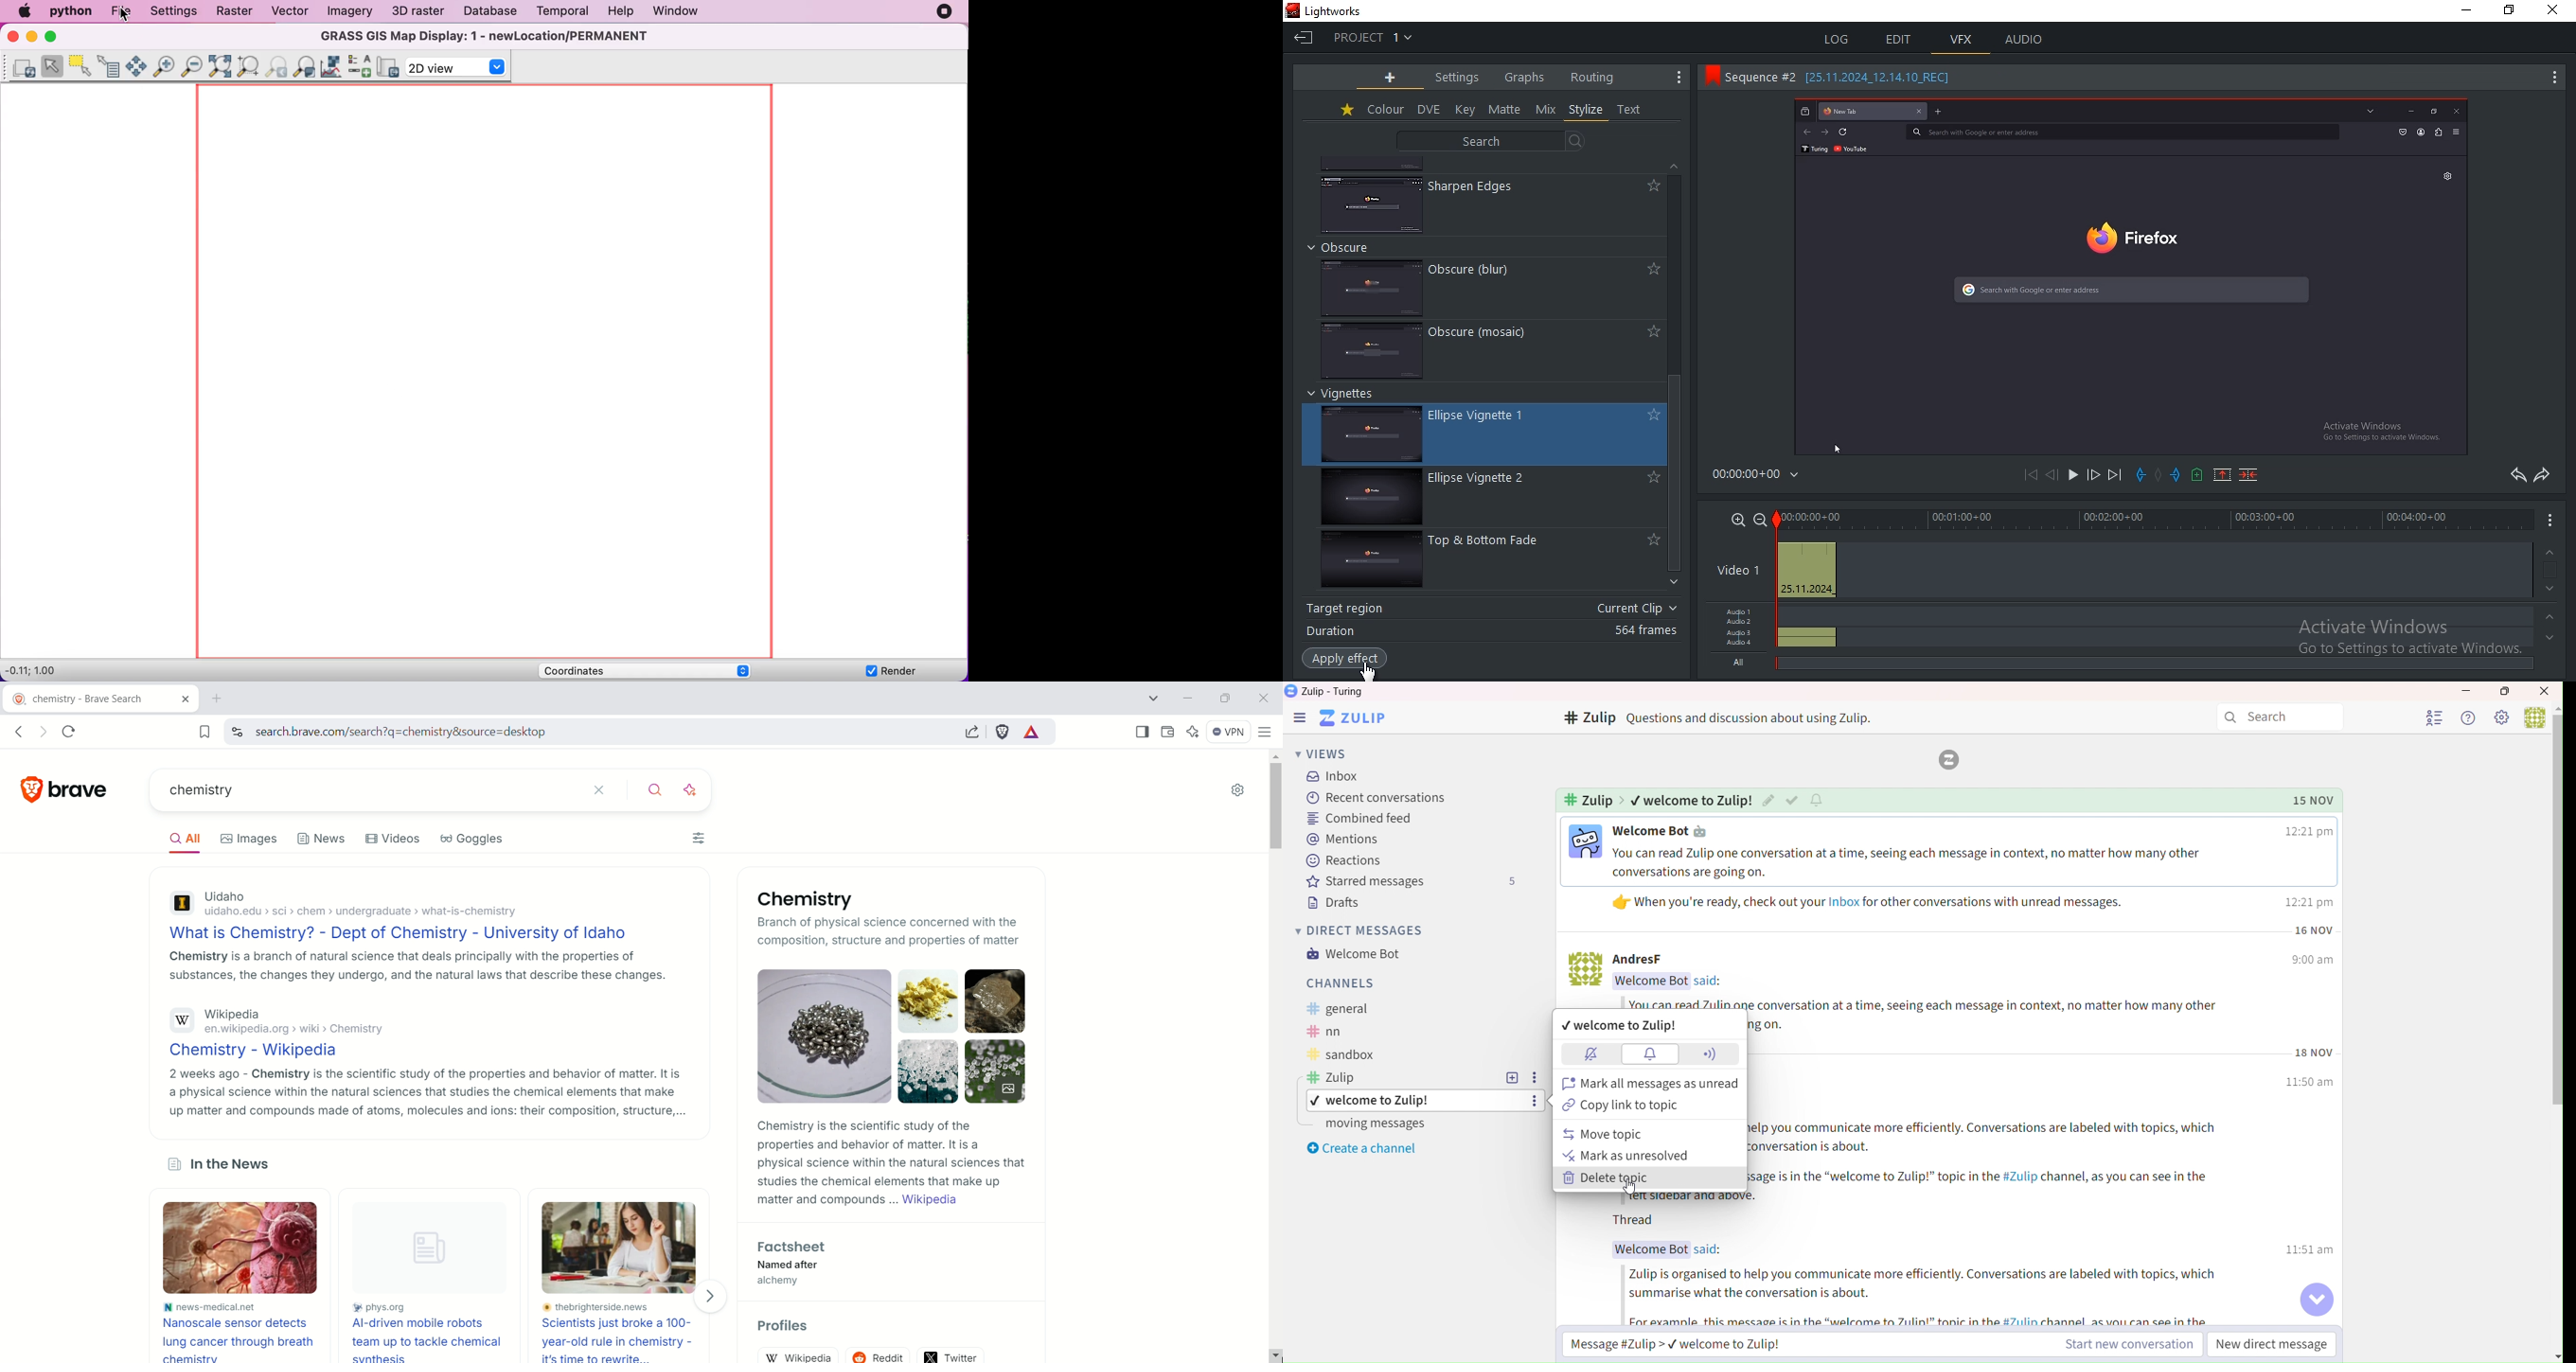  I want to click on Mentions, so click(1341, 839).